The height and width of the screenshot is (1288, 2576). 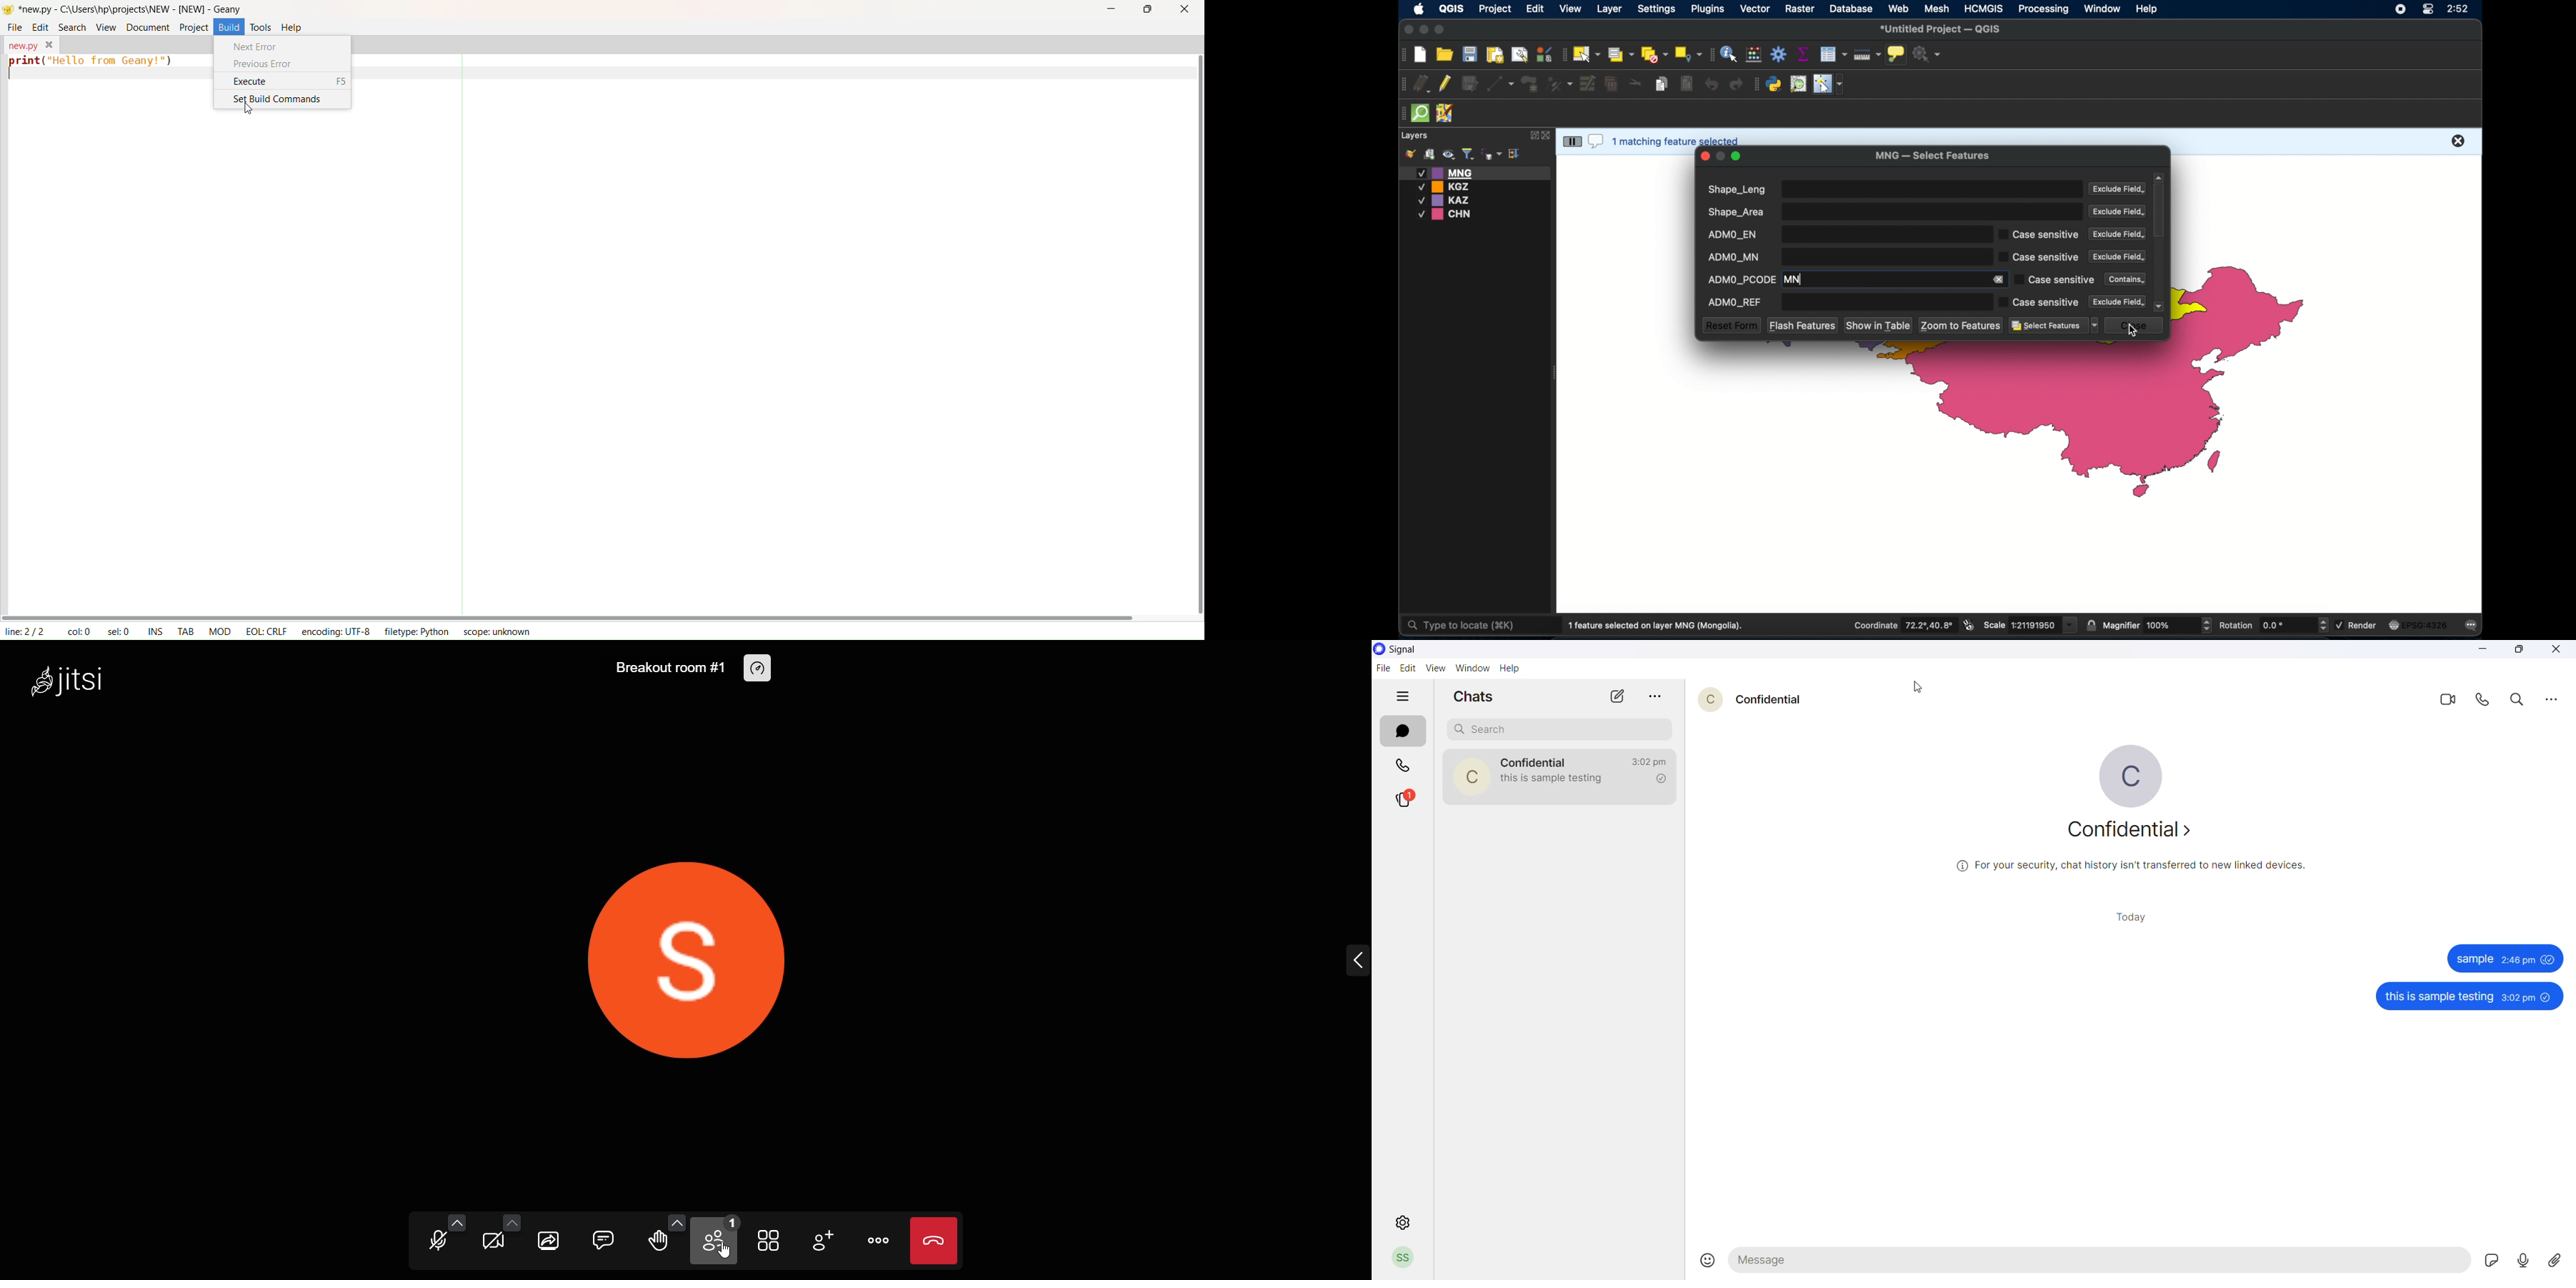 I want to click on QGIS, so click(x=1450, y=11).